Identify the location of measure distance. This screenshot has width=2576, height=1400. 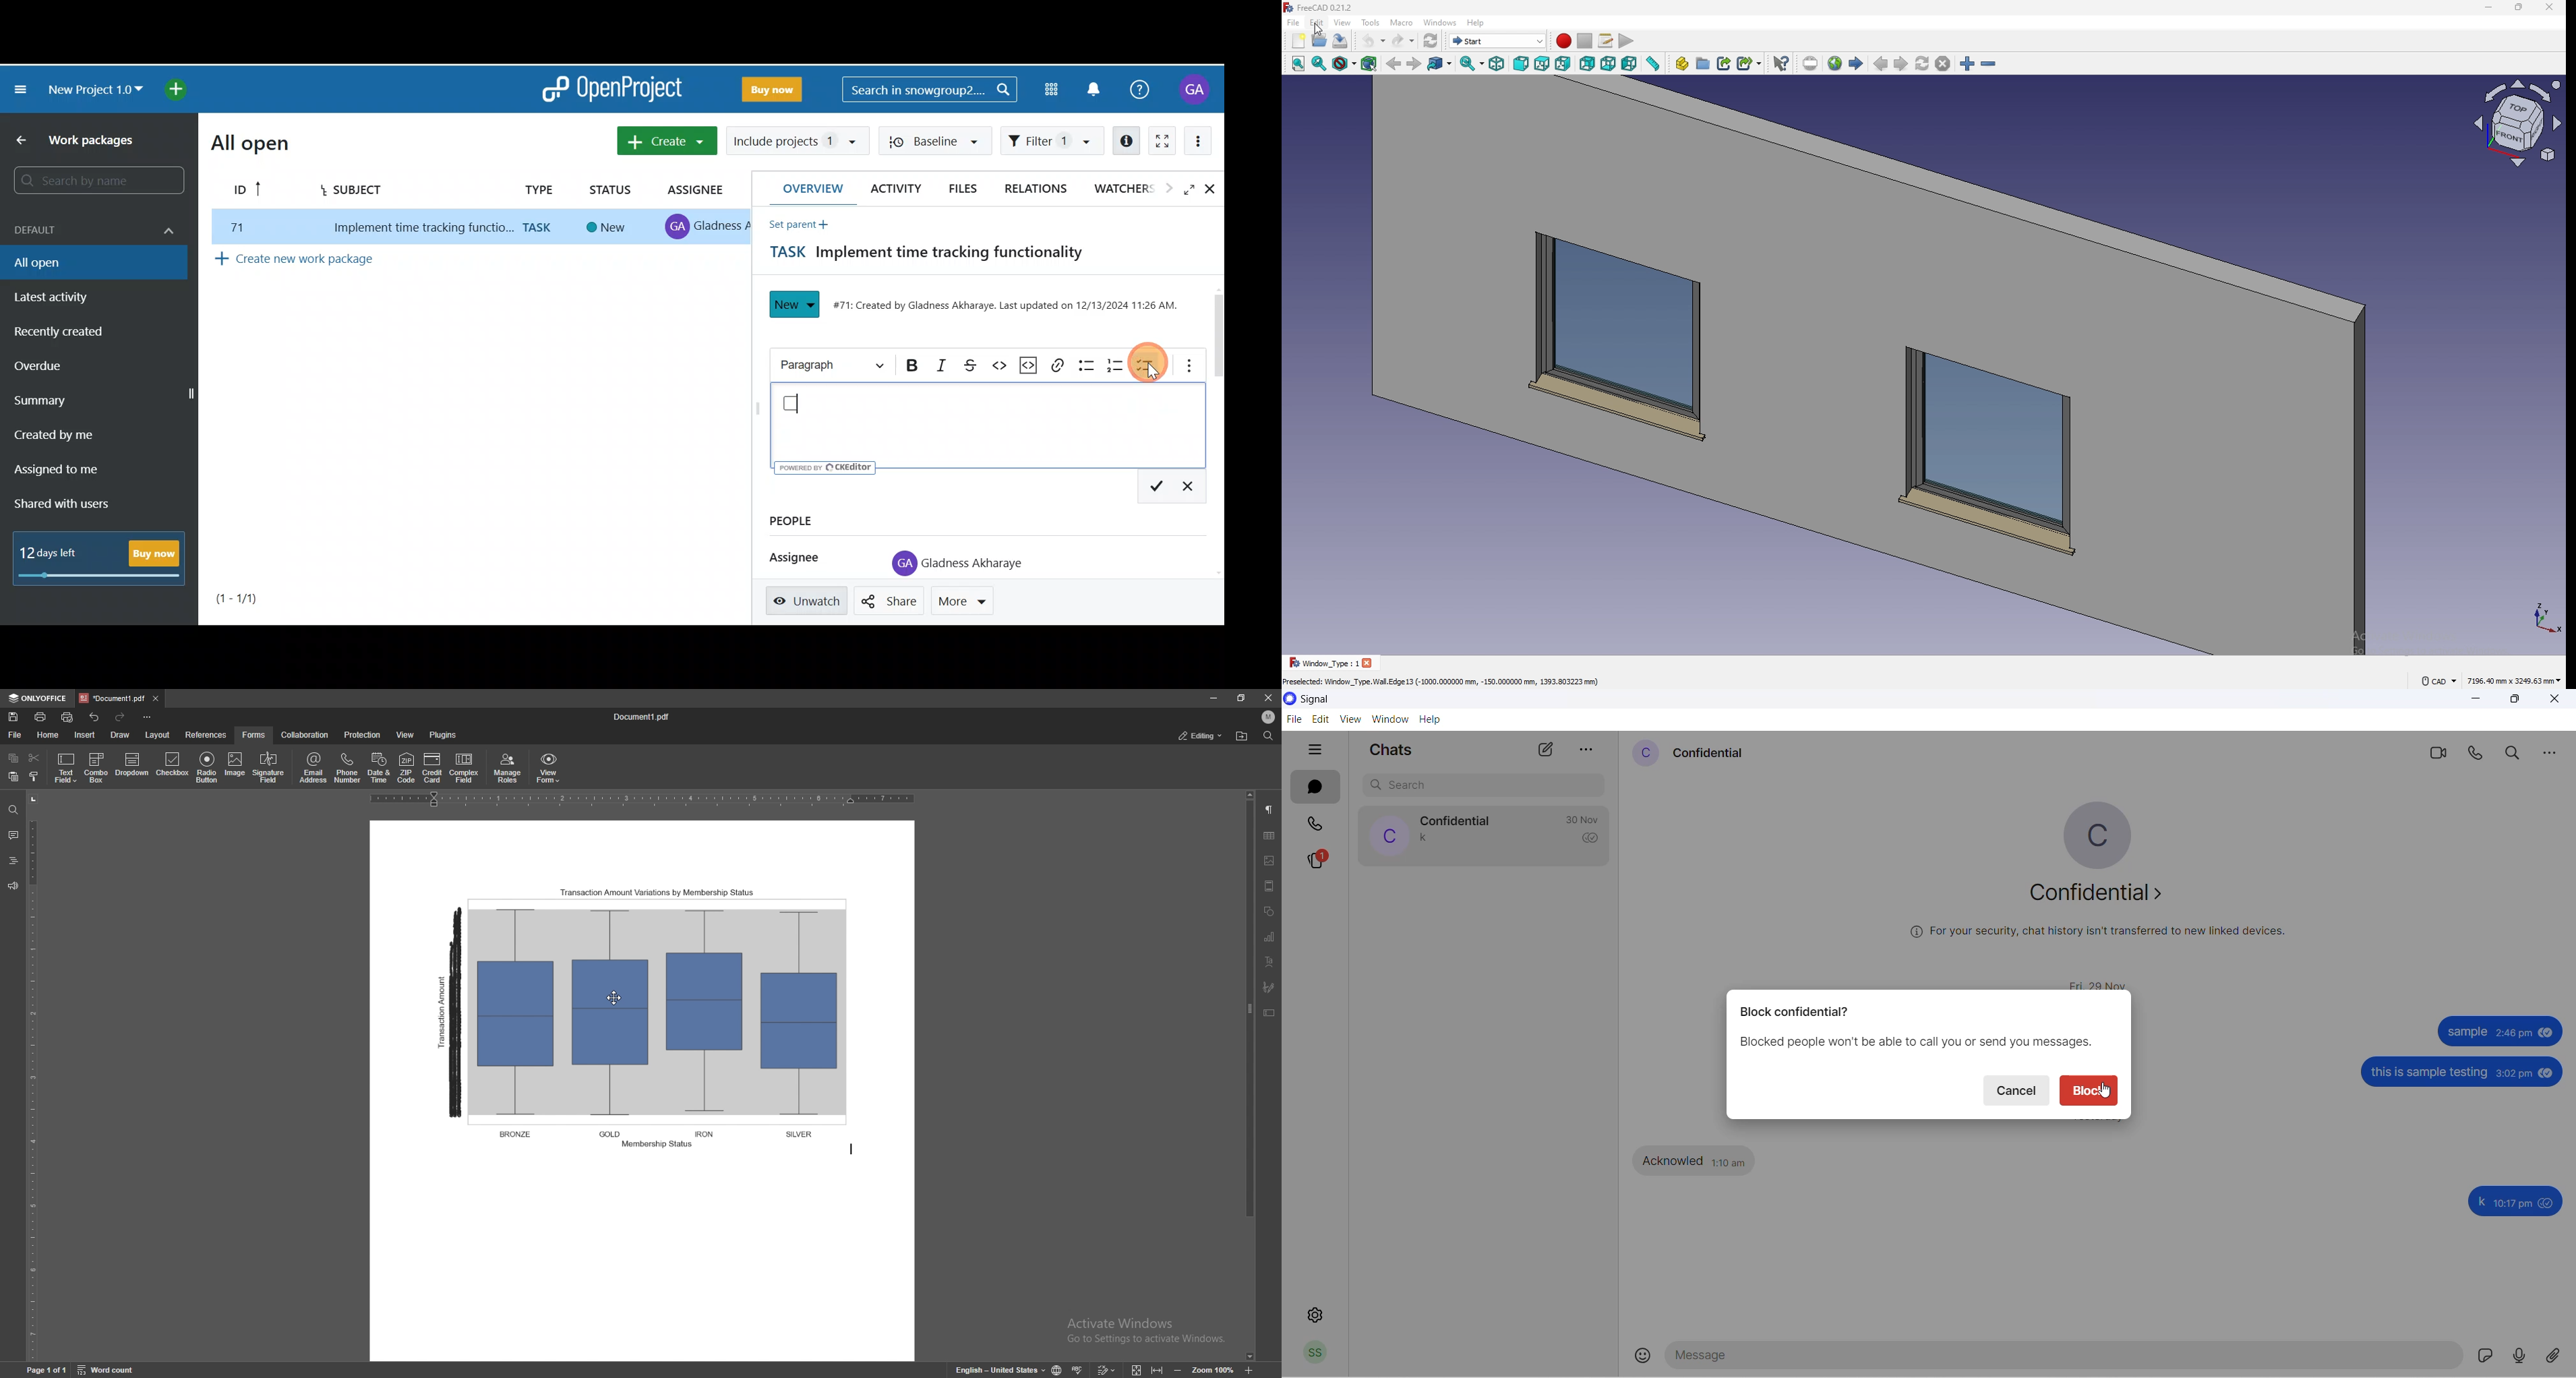
(1654, 64).